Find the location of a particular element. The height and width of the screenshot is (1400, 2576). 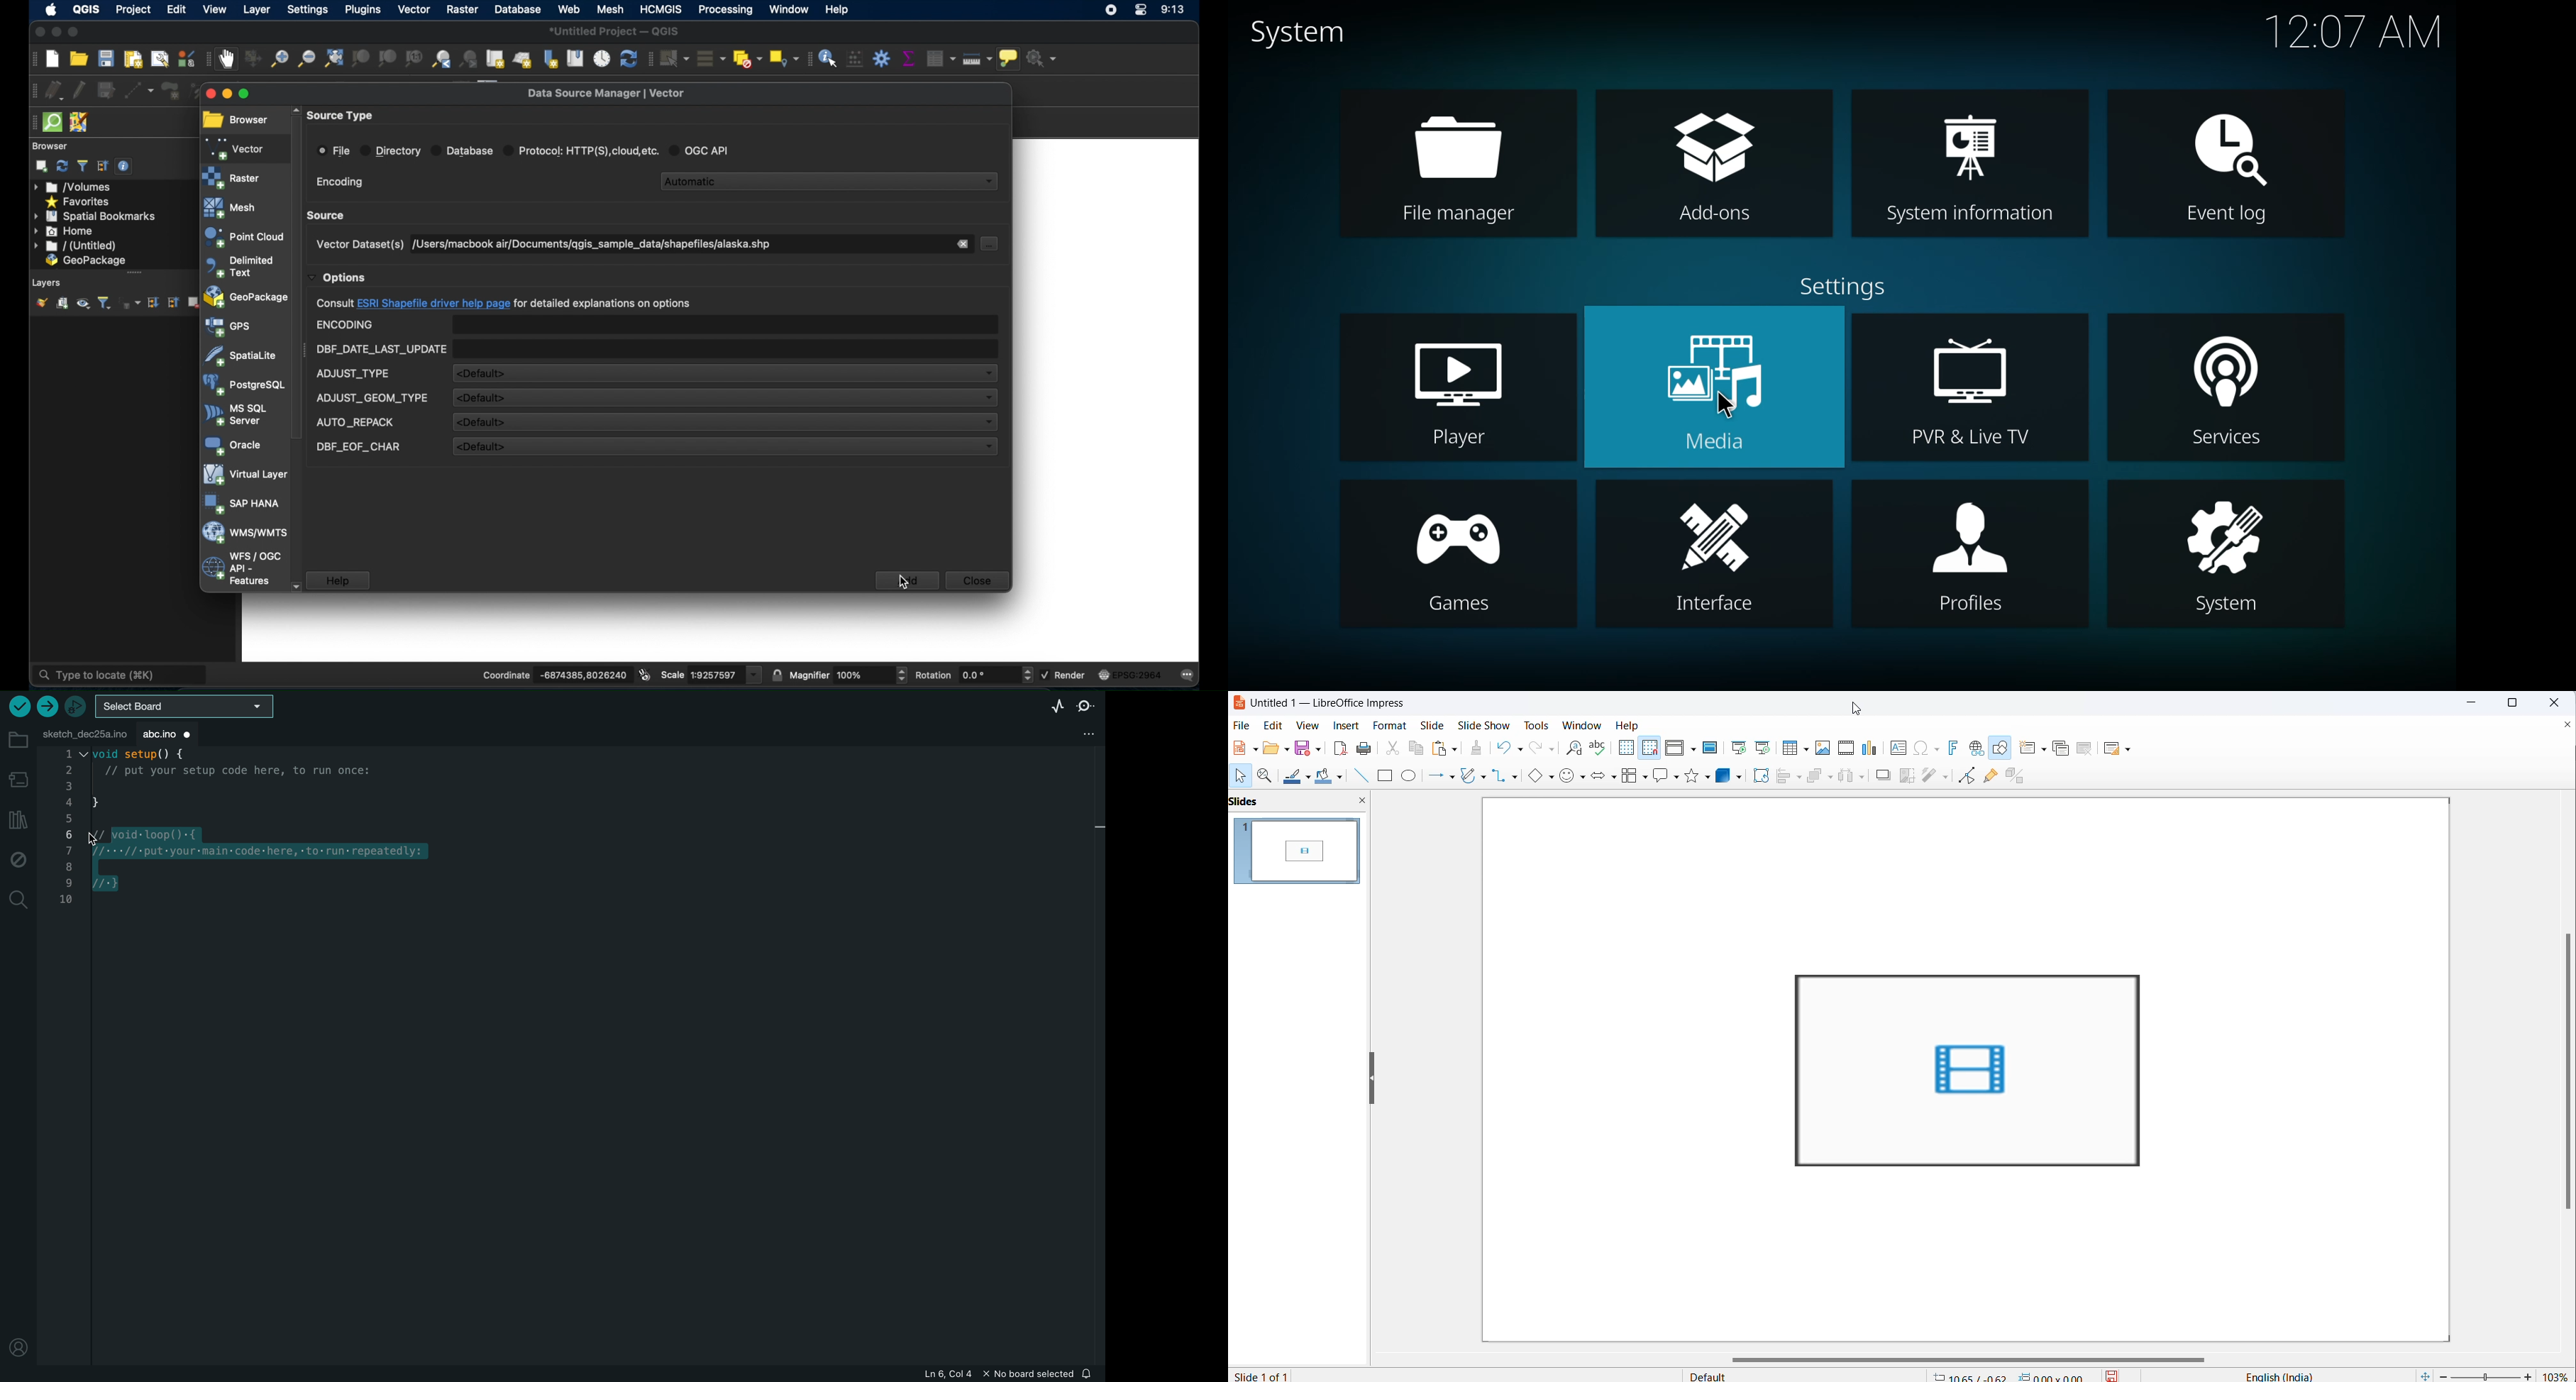

maximize is located at coordinates (75, 32).